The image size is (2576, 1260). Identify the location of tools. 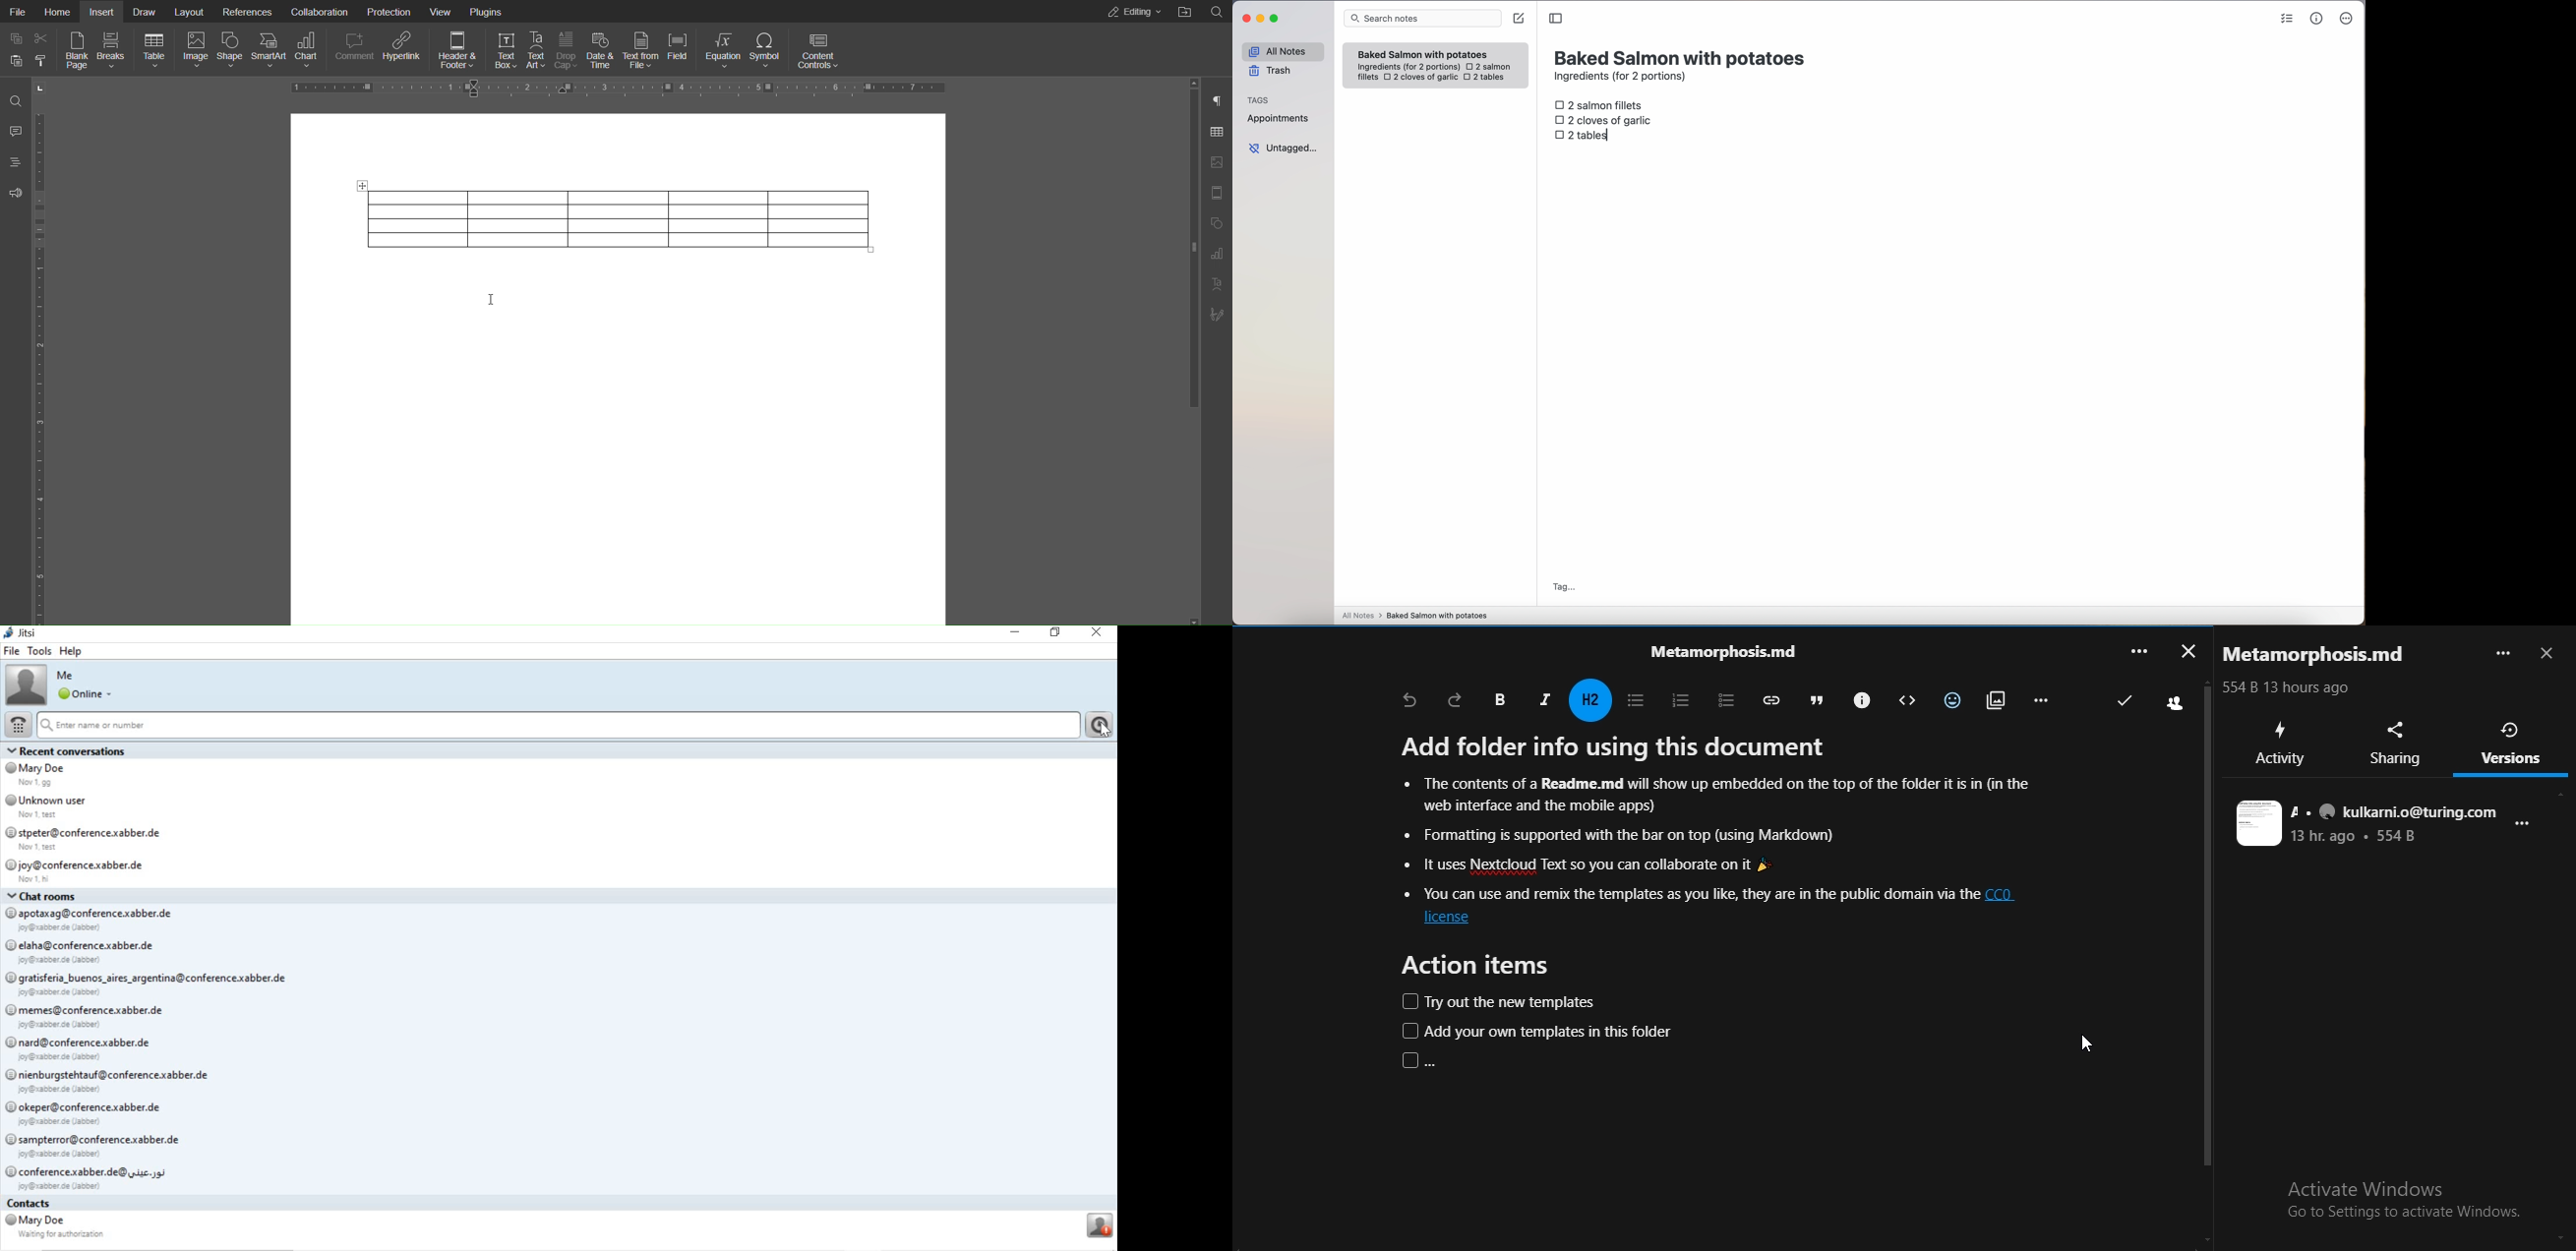
(40, 649).